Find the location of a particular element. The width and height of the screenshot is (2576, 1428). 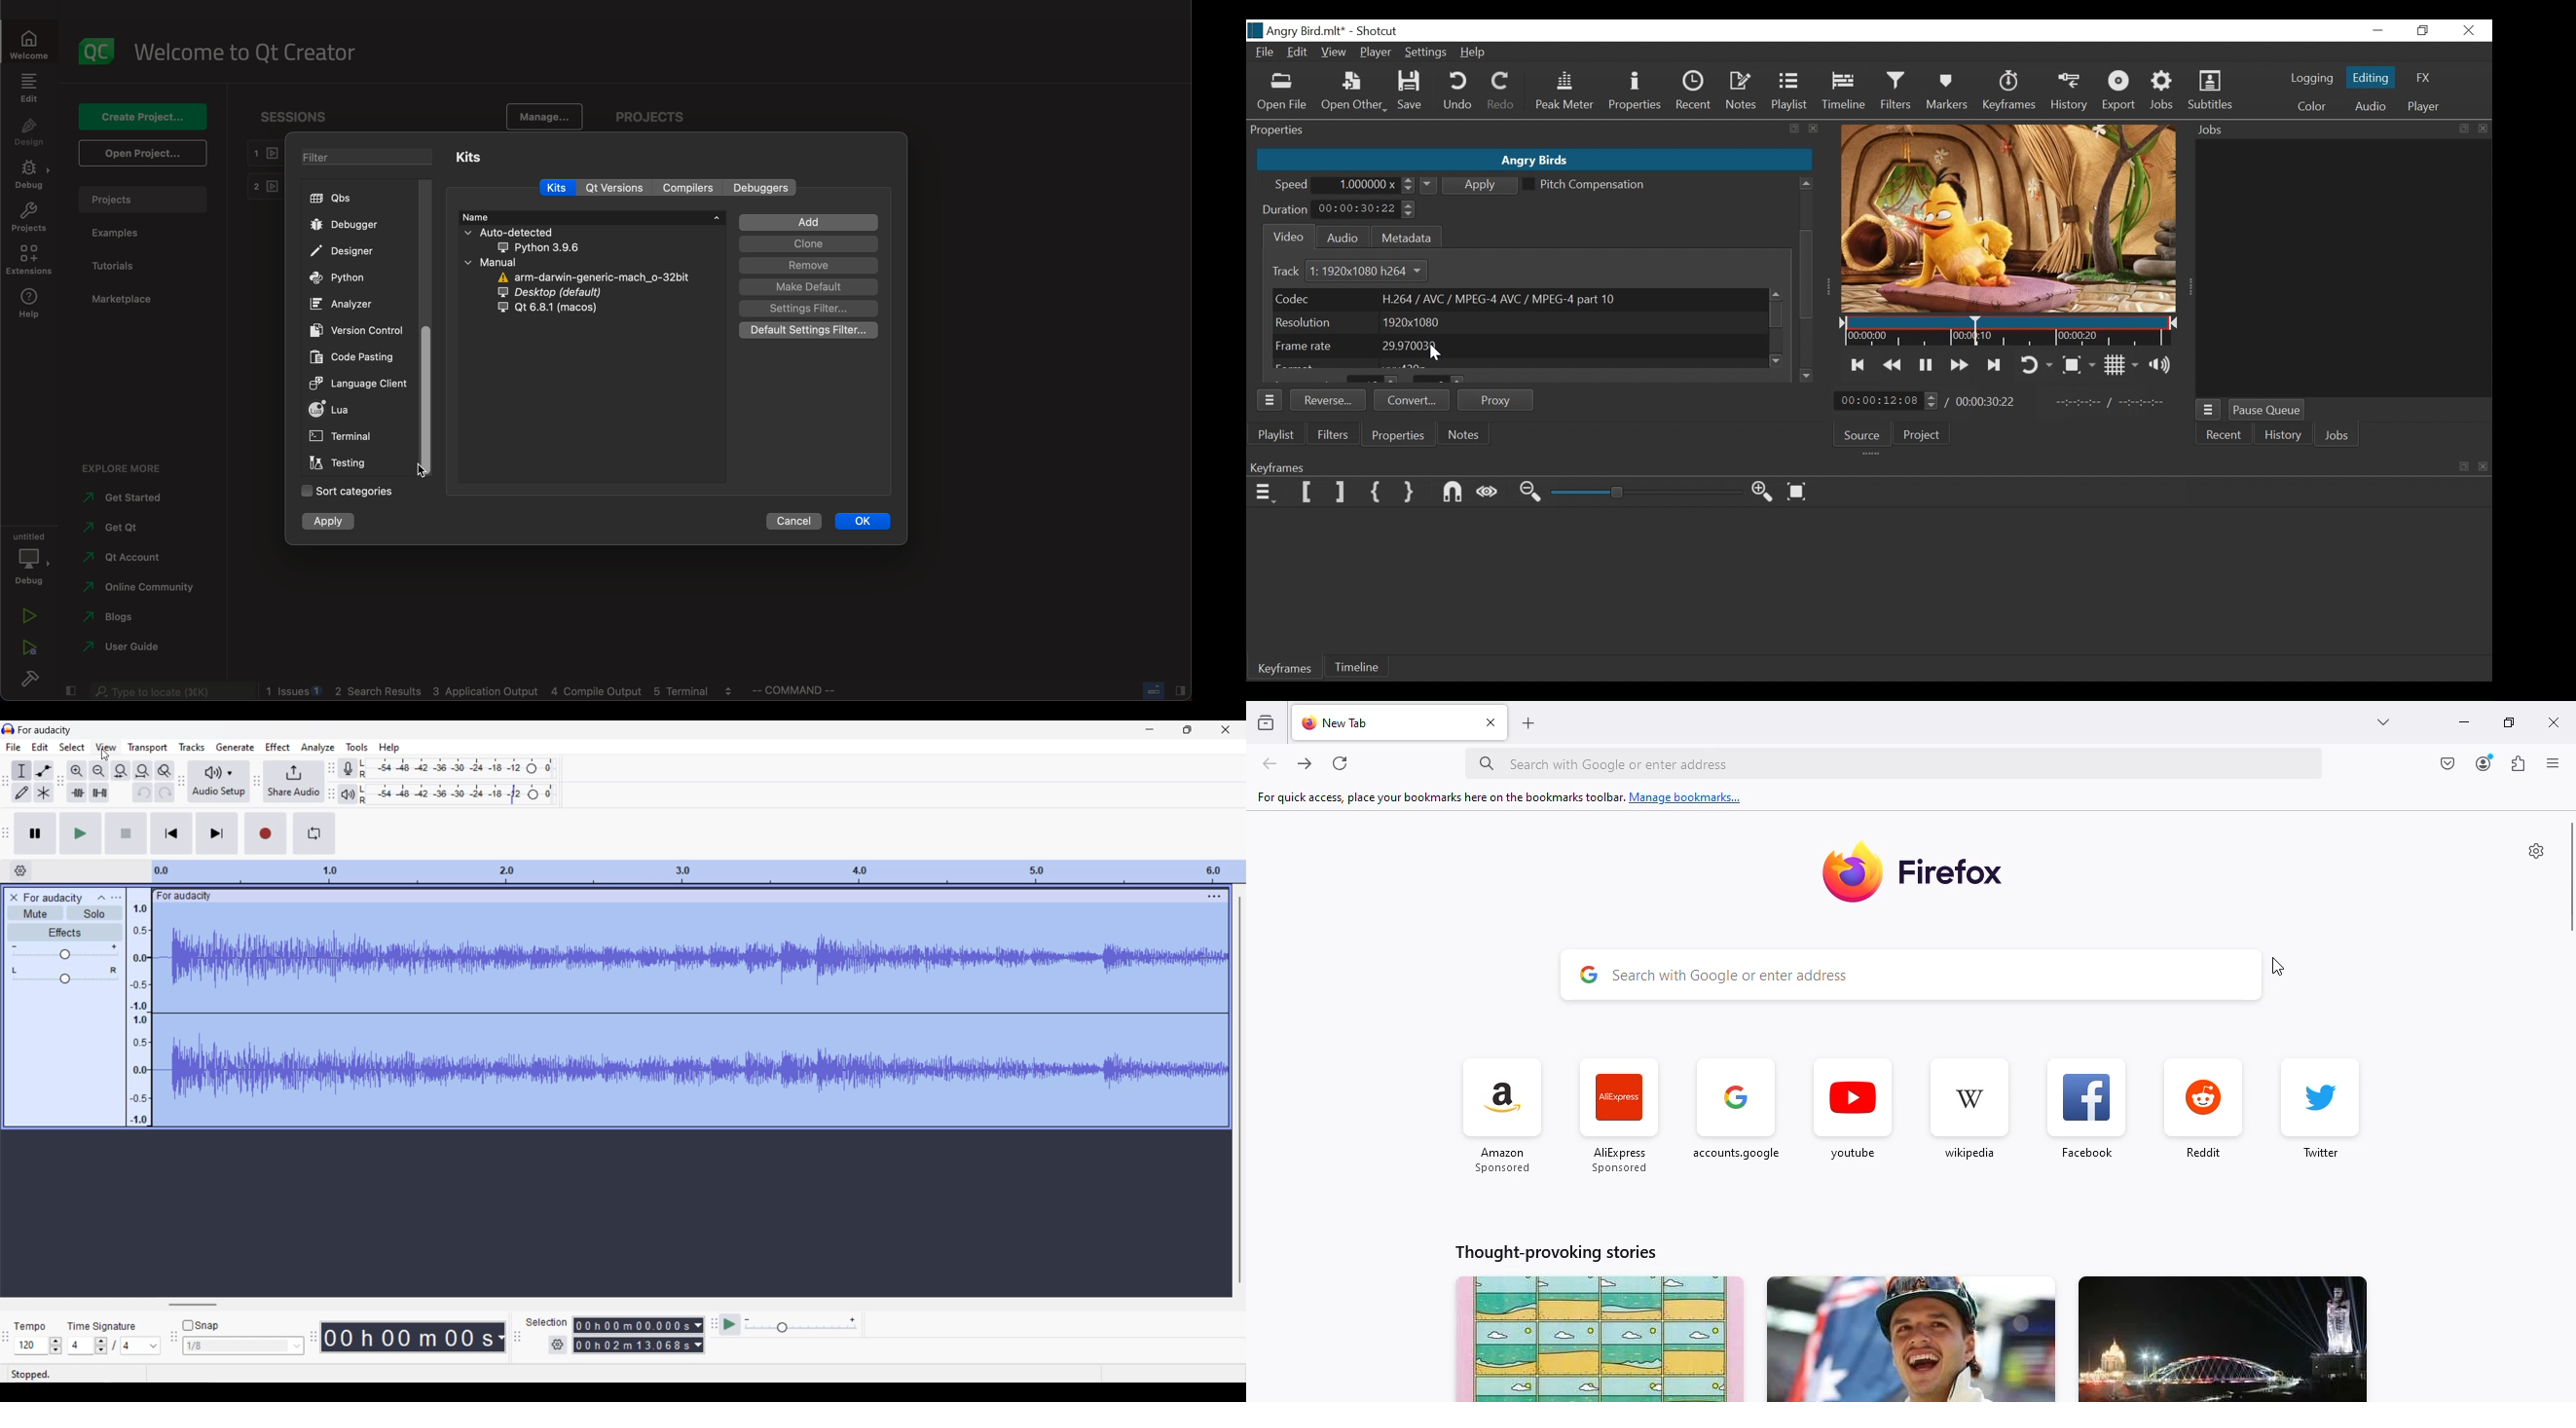

Properties Panel is located at coordinates (1270, 399).